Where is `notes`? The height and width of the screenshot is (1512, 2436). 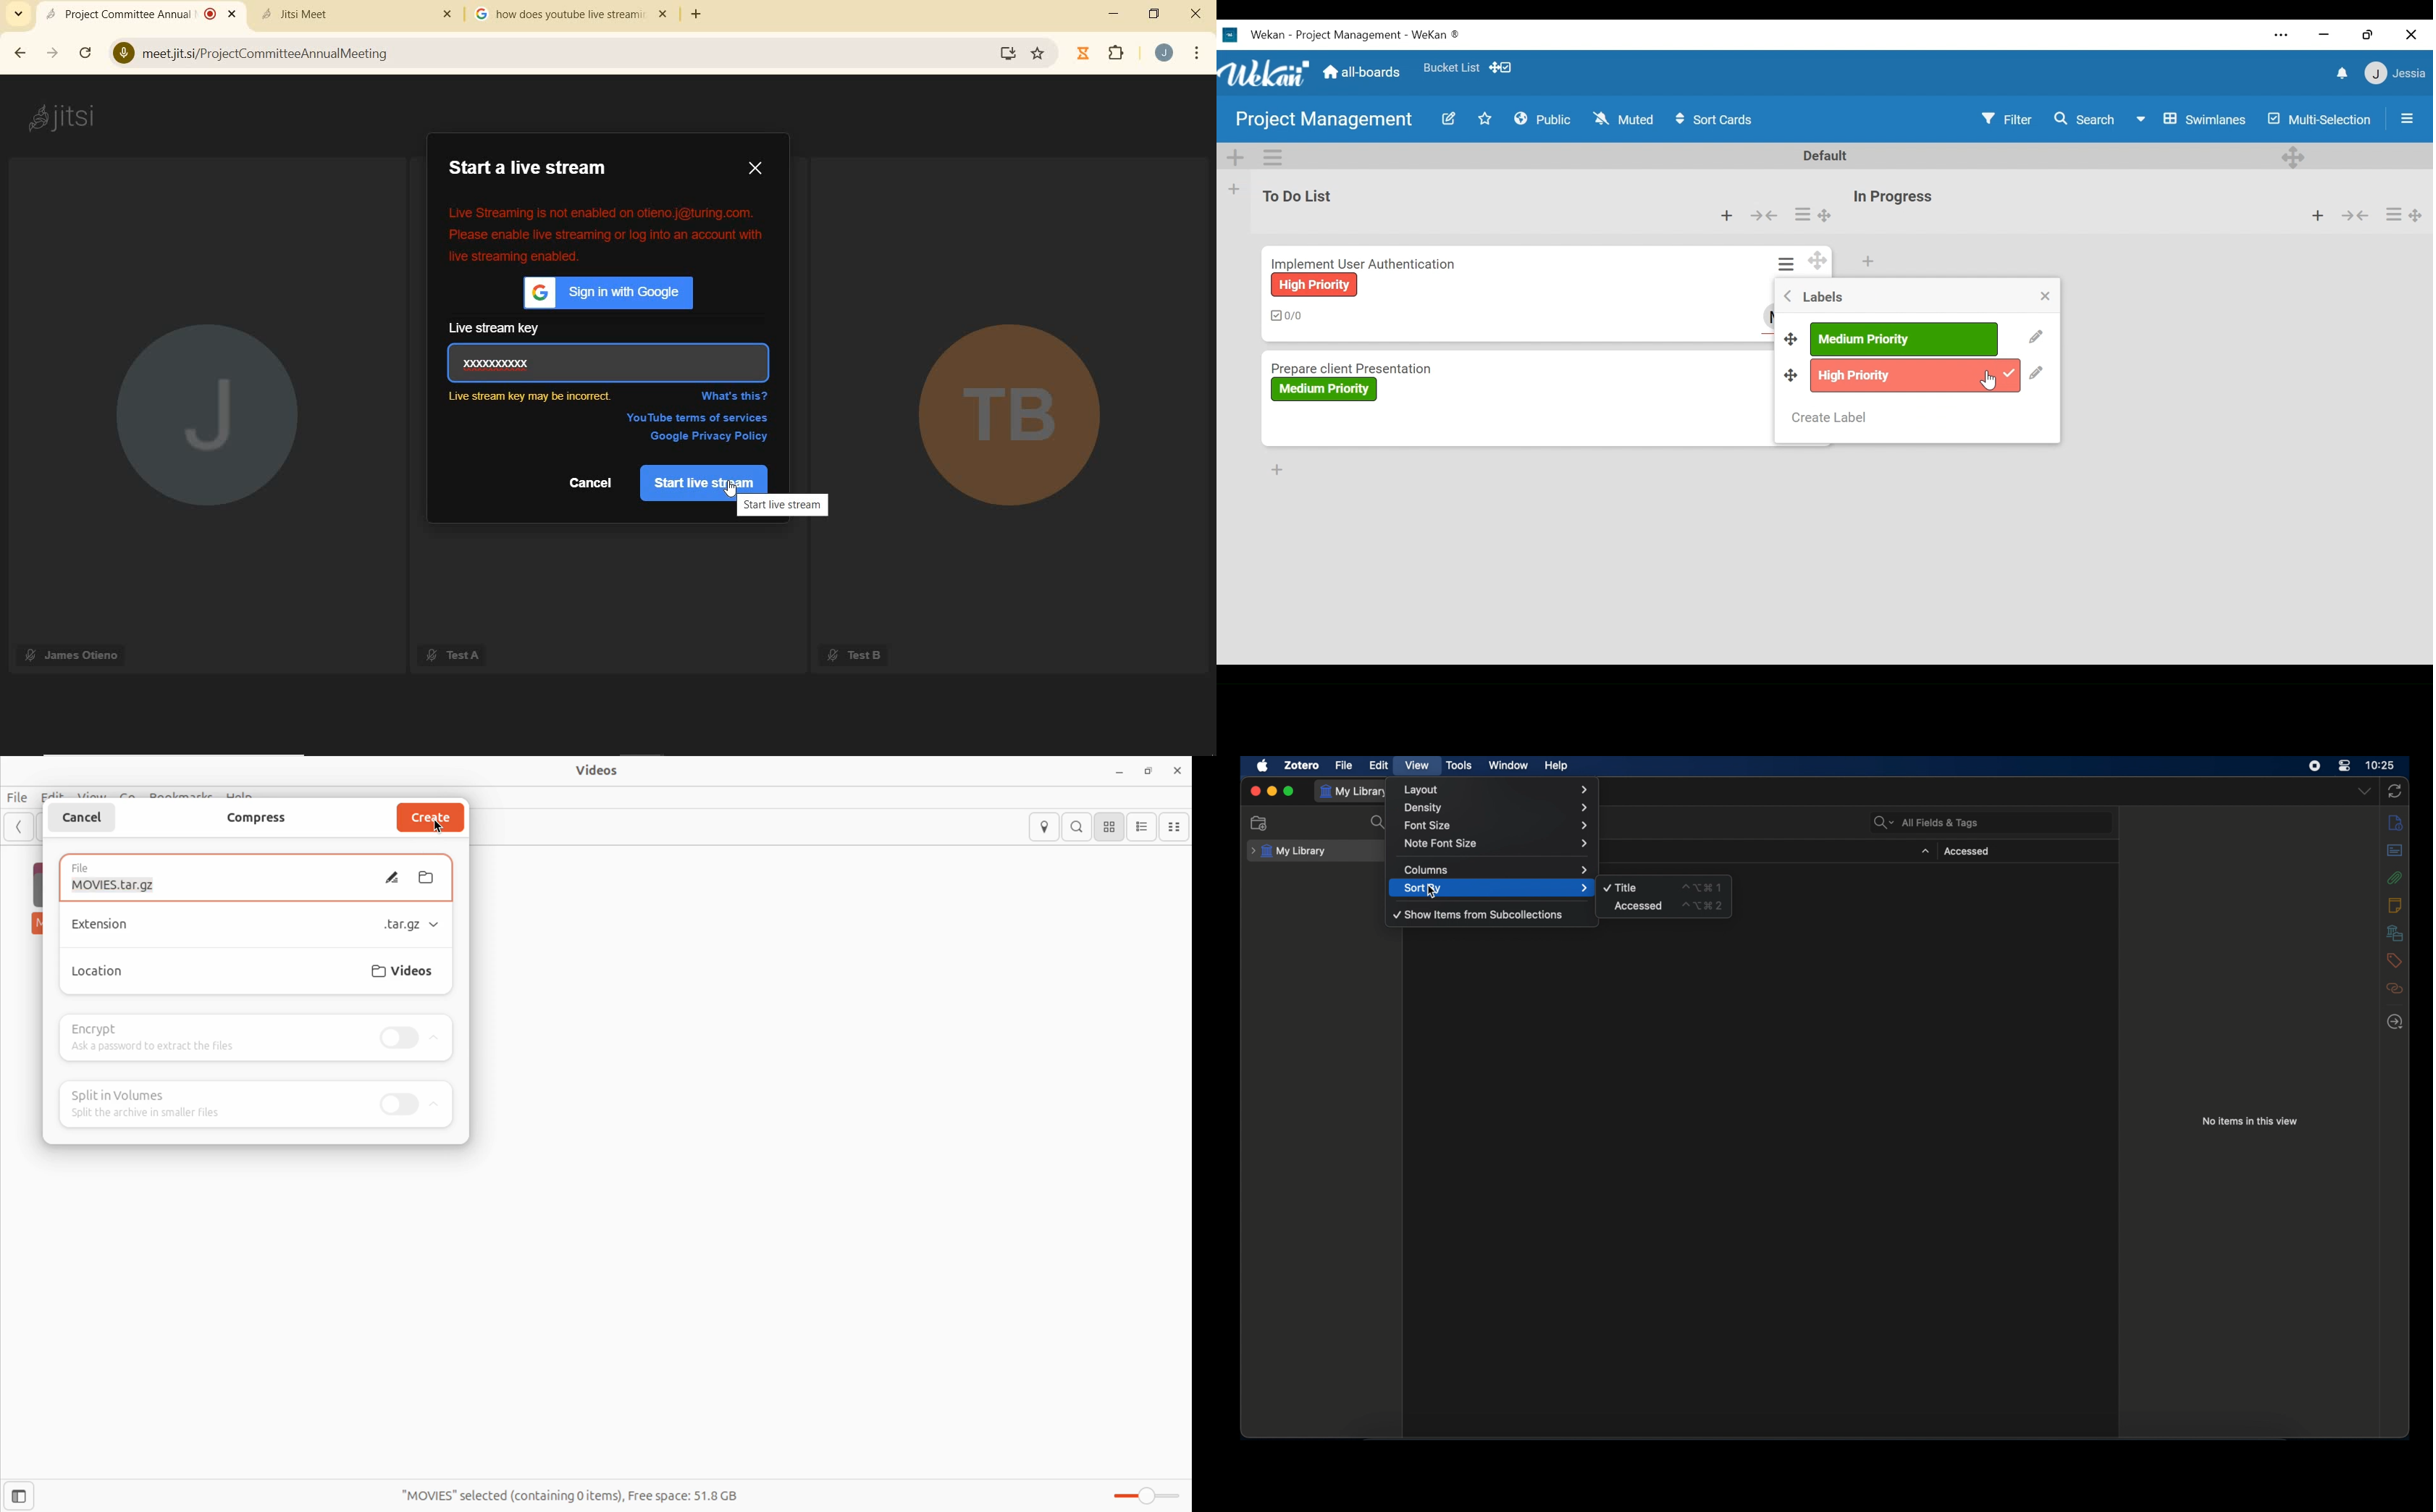 notes is located at coordinates (2396, 822).